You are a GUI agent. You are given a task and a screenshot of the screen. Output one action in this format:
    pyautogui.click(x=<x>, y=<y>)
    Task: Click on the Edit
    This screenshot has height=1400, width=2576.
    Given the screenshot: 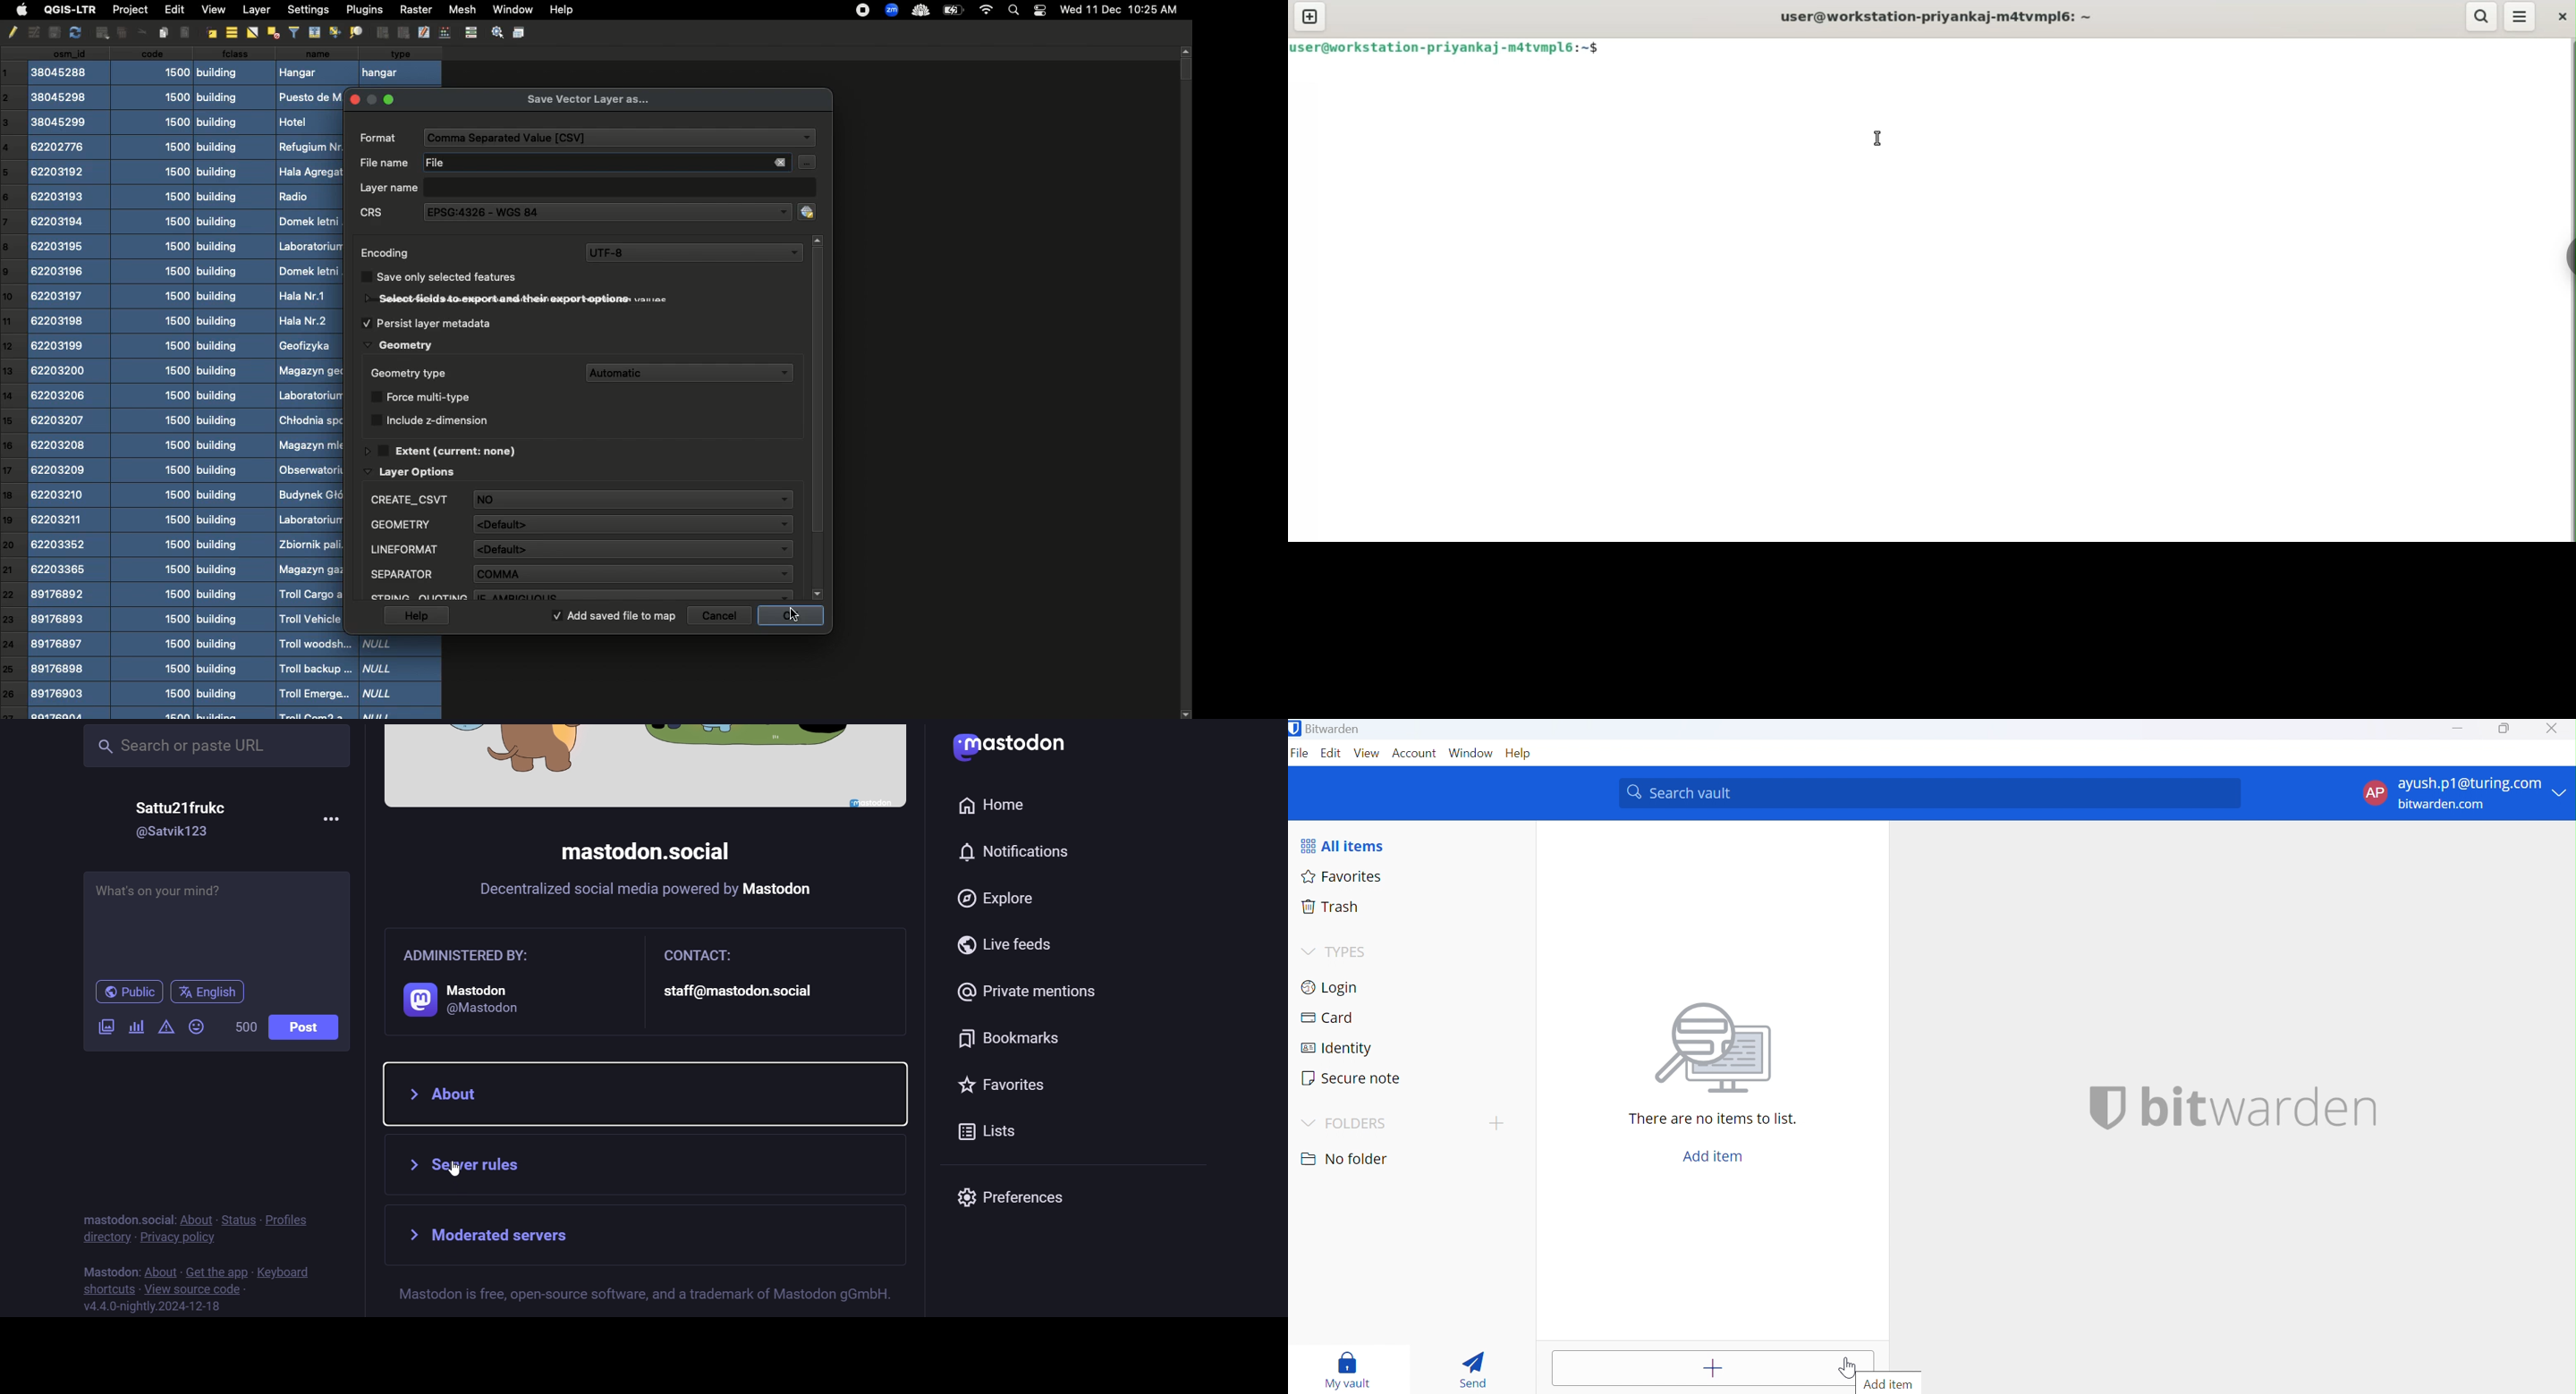 What is the action you would take?
    pyautogui.click(x=1332, y=755)
    